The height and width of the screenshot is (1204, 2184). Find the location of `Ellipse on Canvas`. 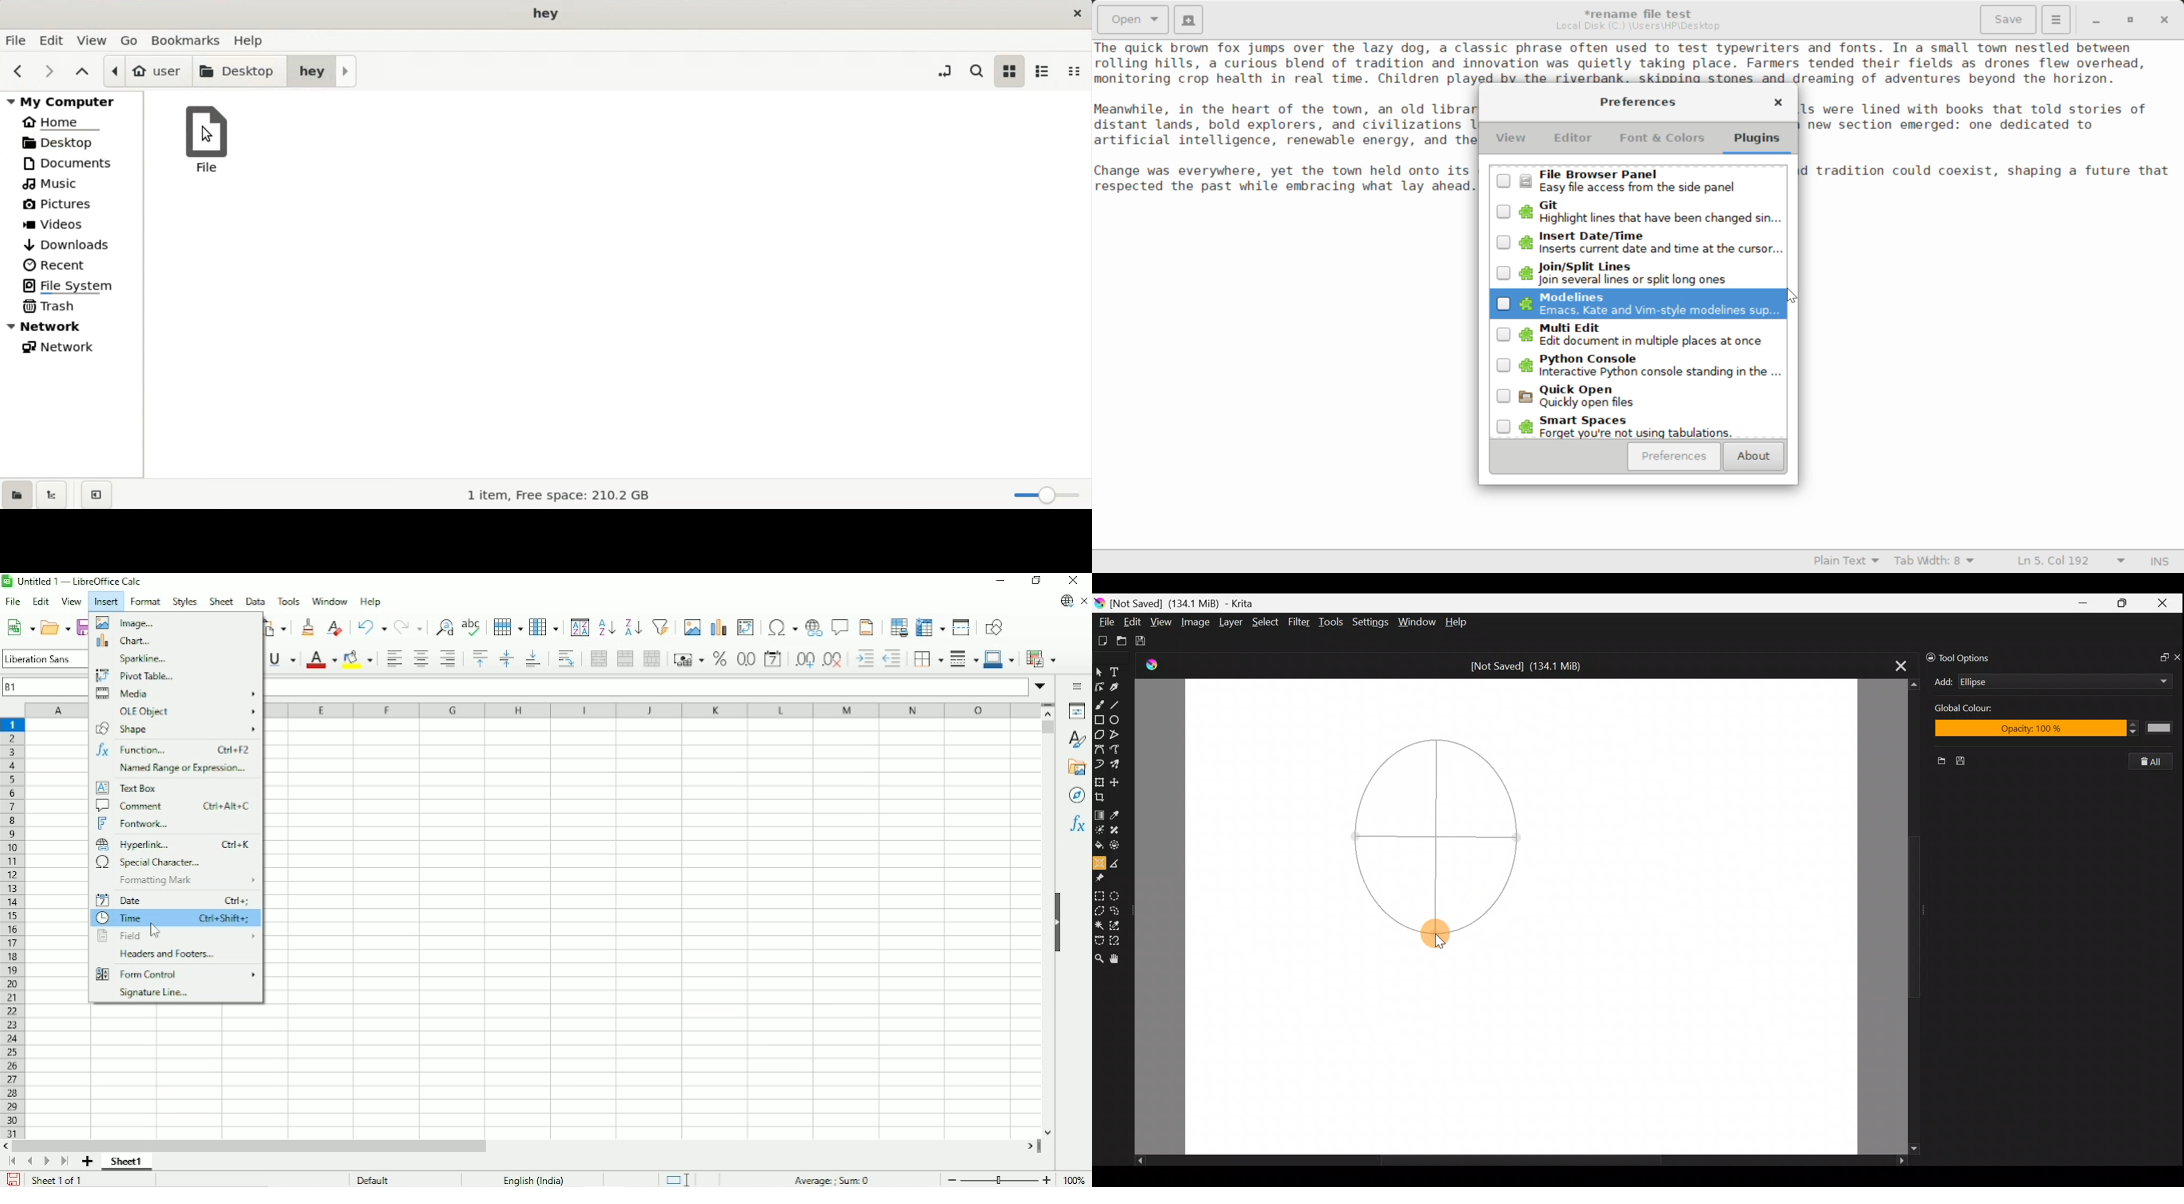

Ellipse on Canvas is located at coordinates (1434, 824).